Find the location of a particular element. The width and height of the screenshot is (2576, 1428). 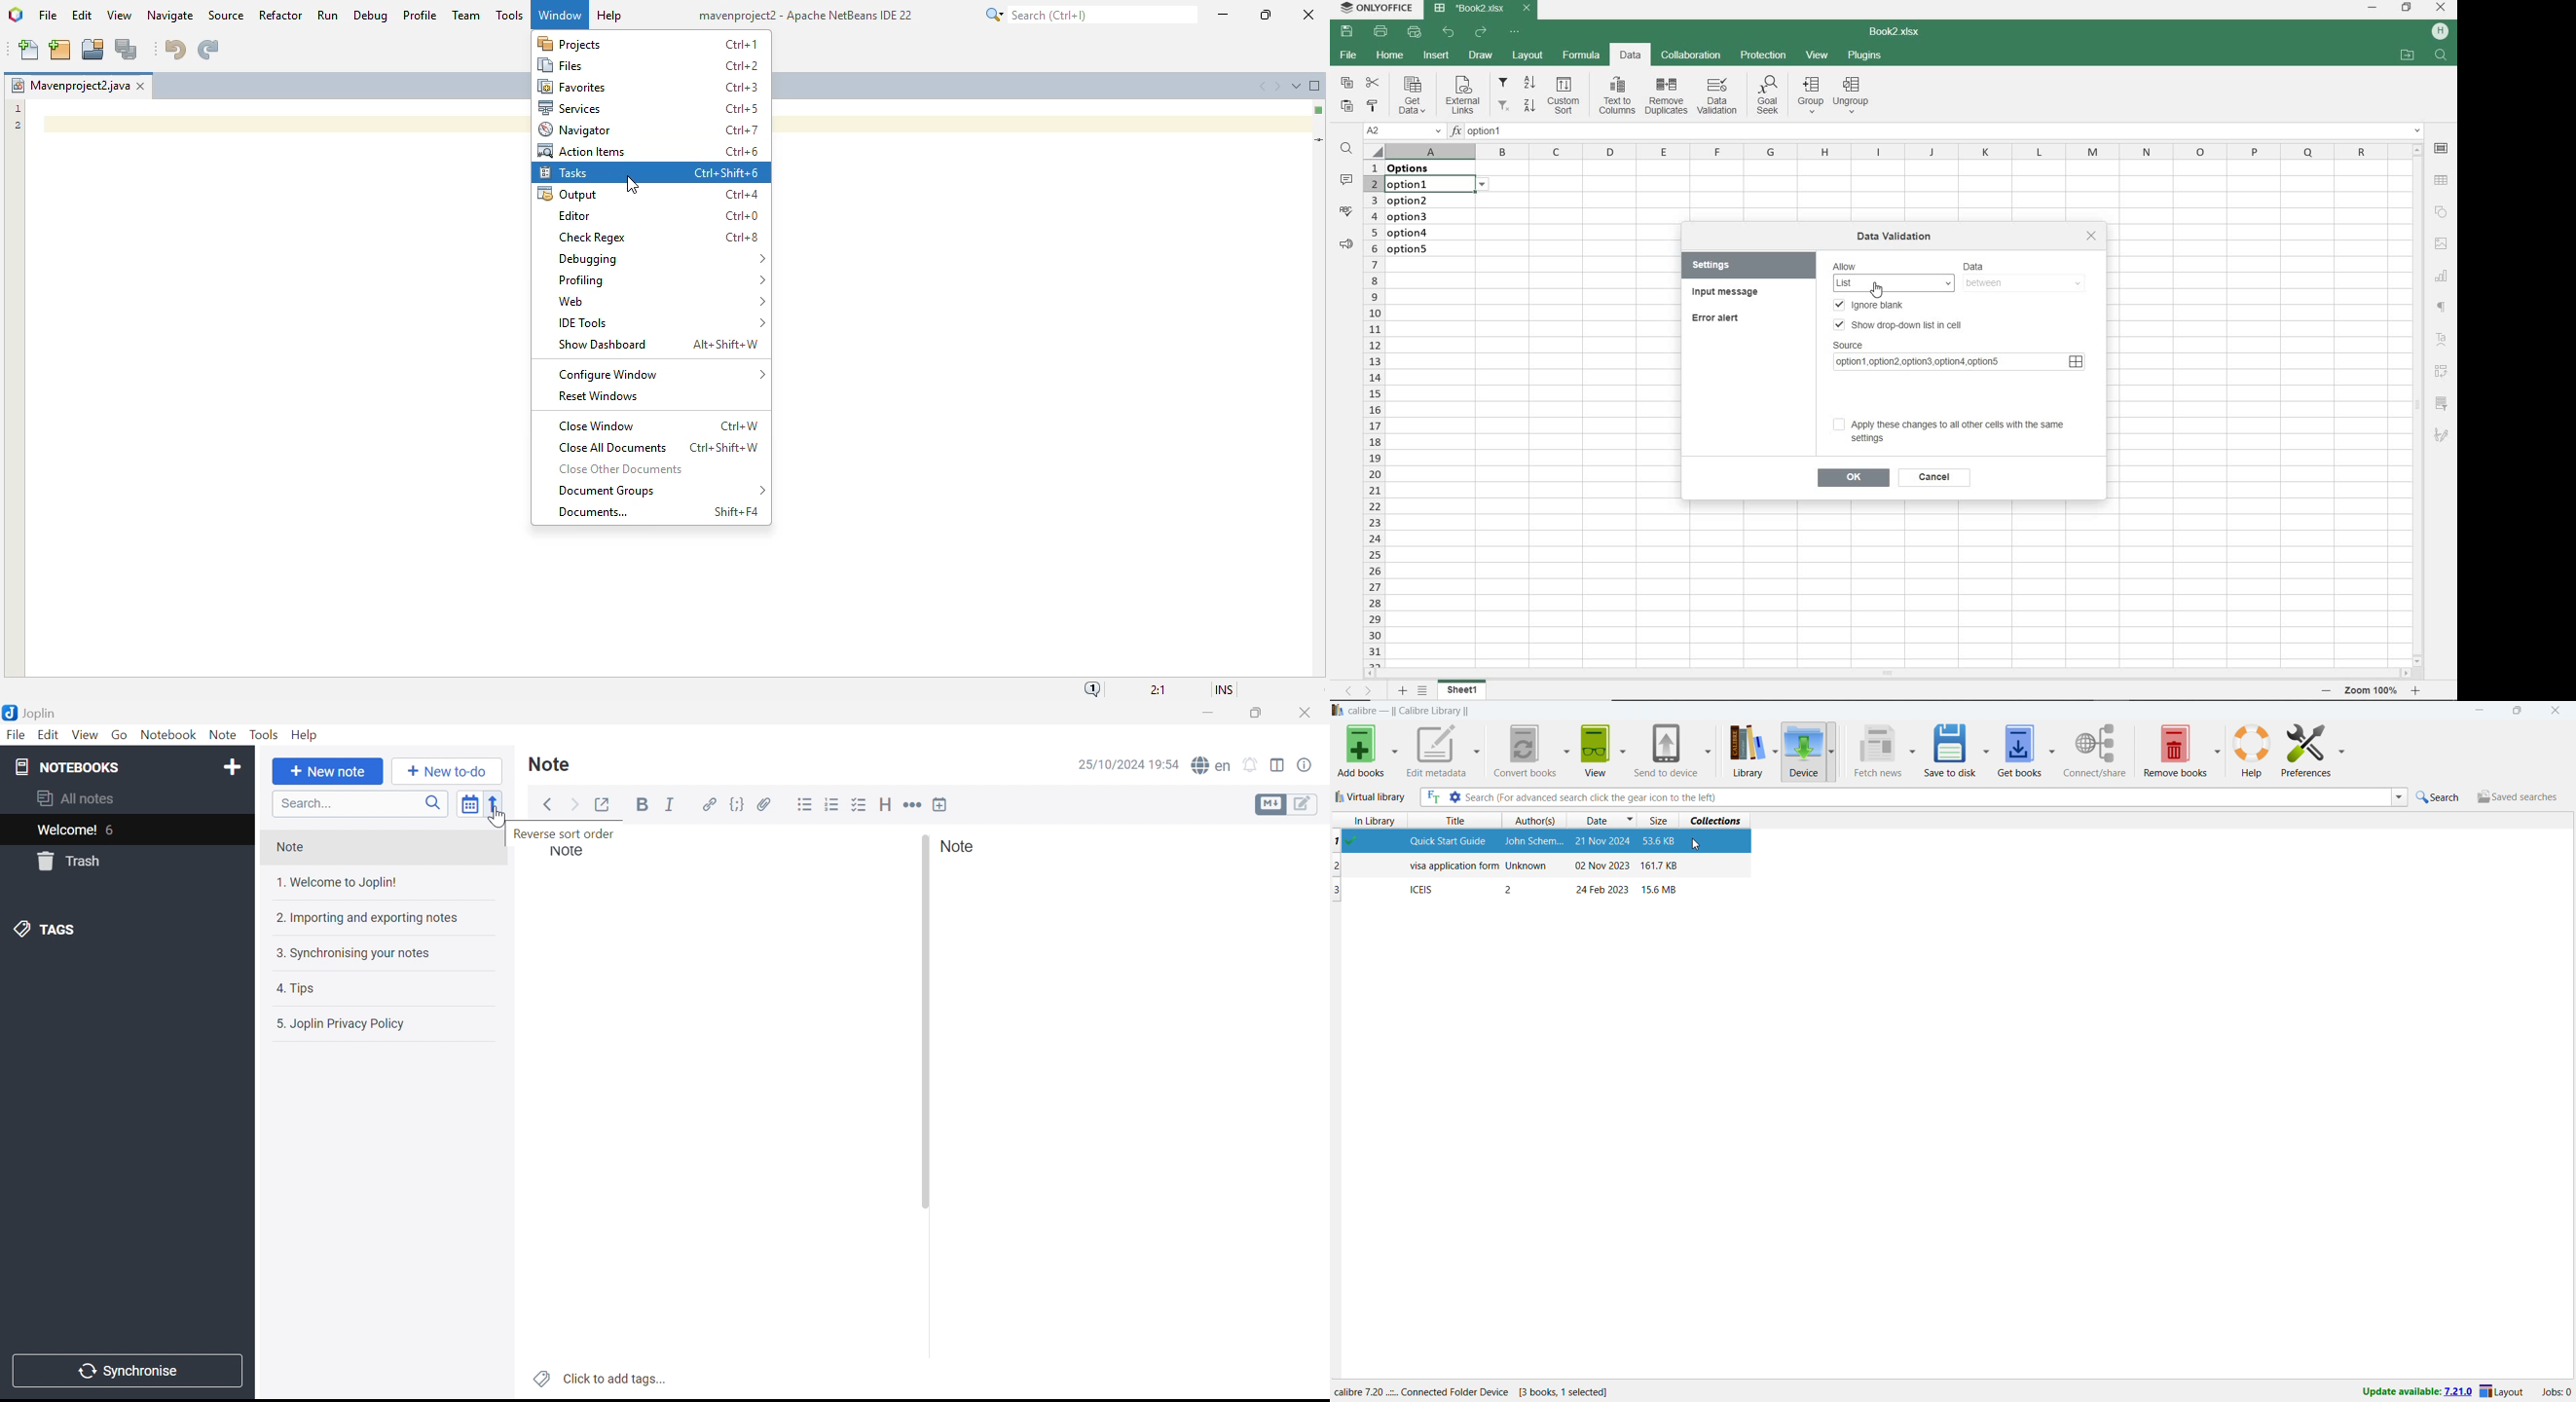

Close is located at coordinates (1307, 714).